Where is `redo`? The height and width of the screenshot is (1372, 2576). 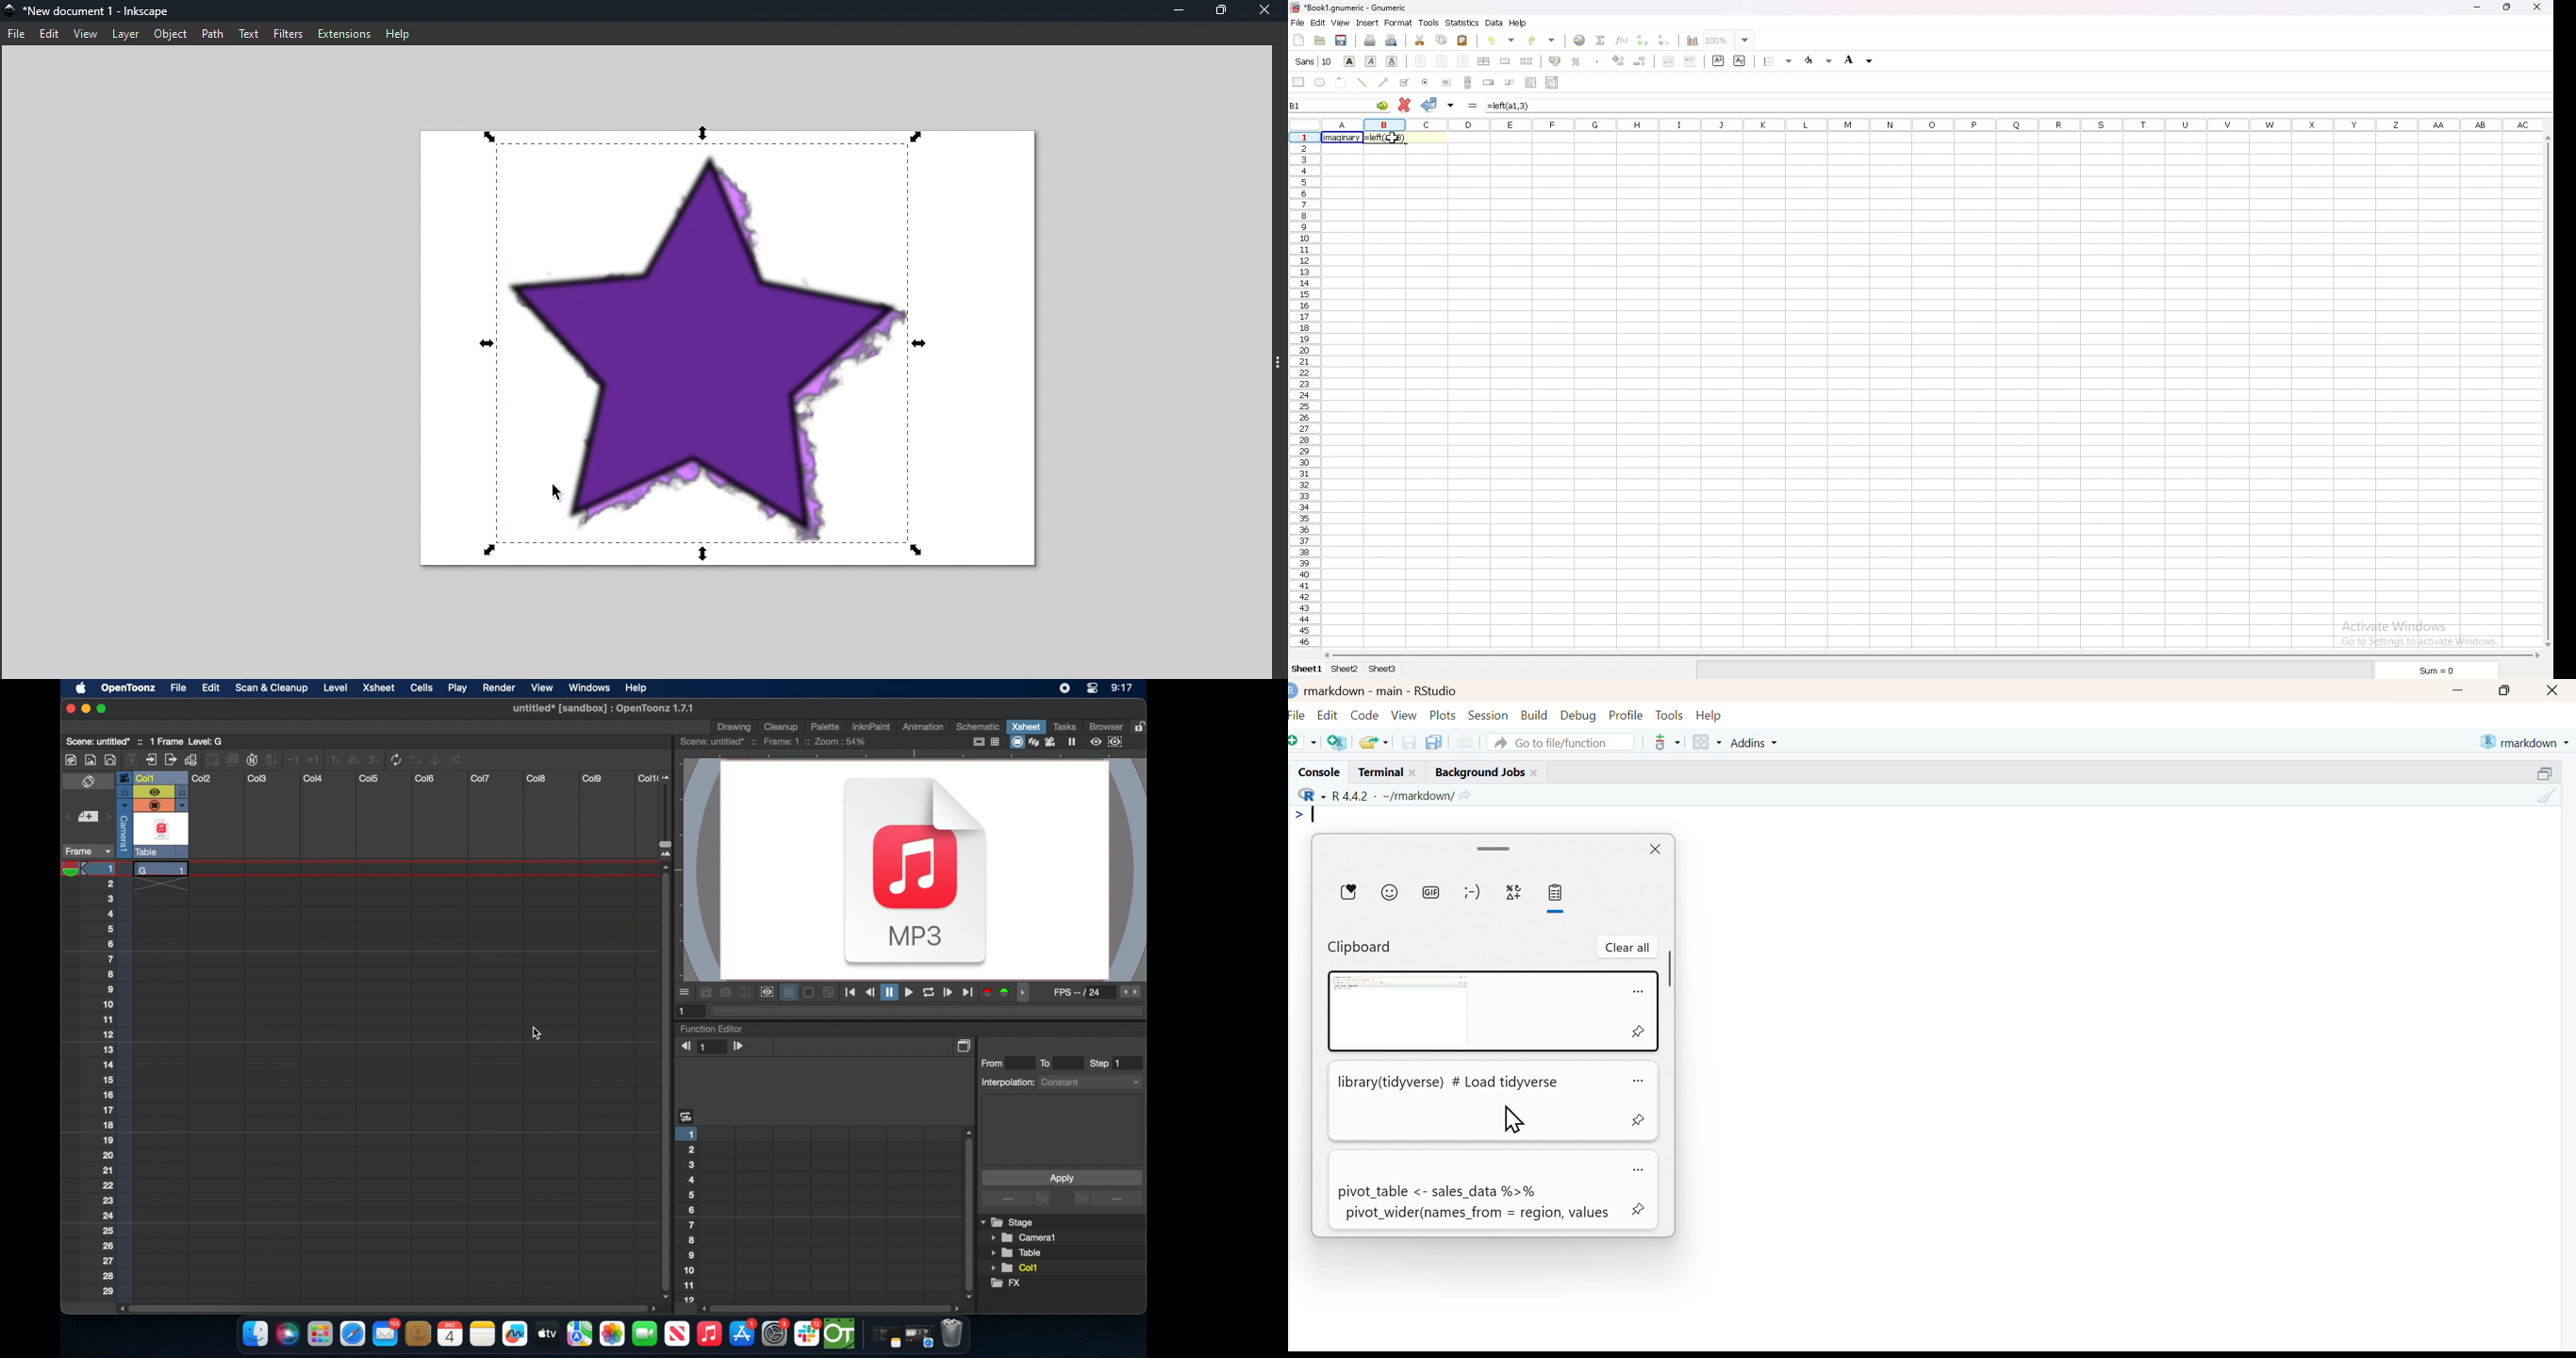 redo is located at coordinates (1542, 40).